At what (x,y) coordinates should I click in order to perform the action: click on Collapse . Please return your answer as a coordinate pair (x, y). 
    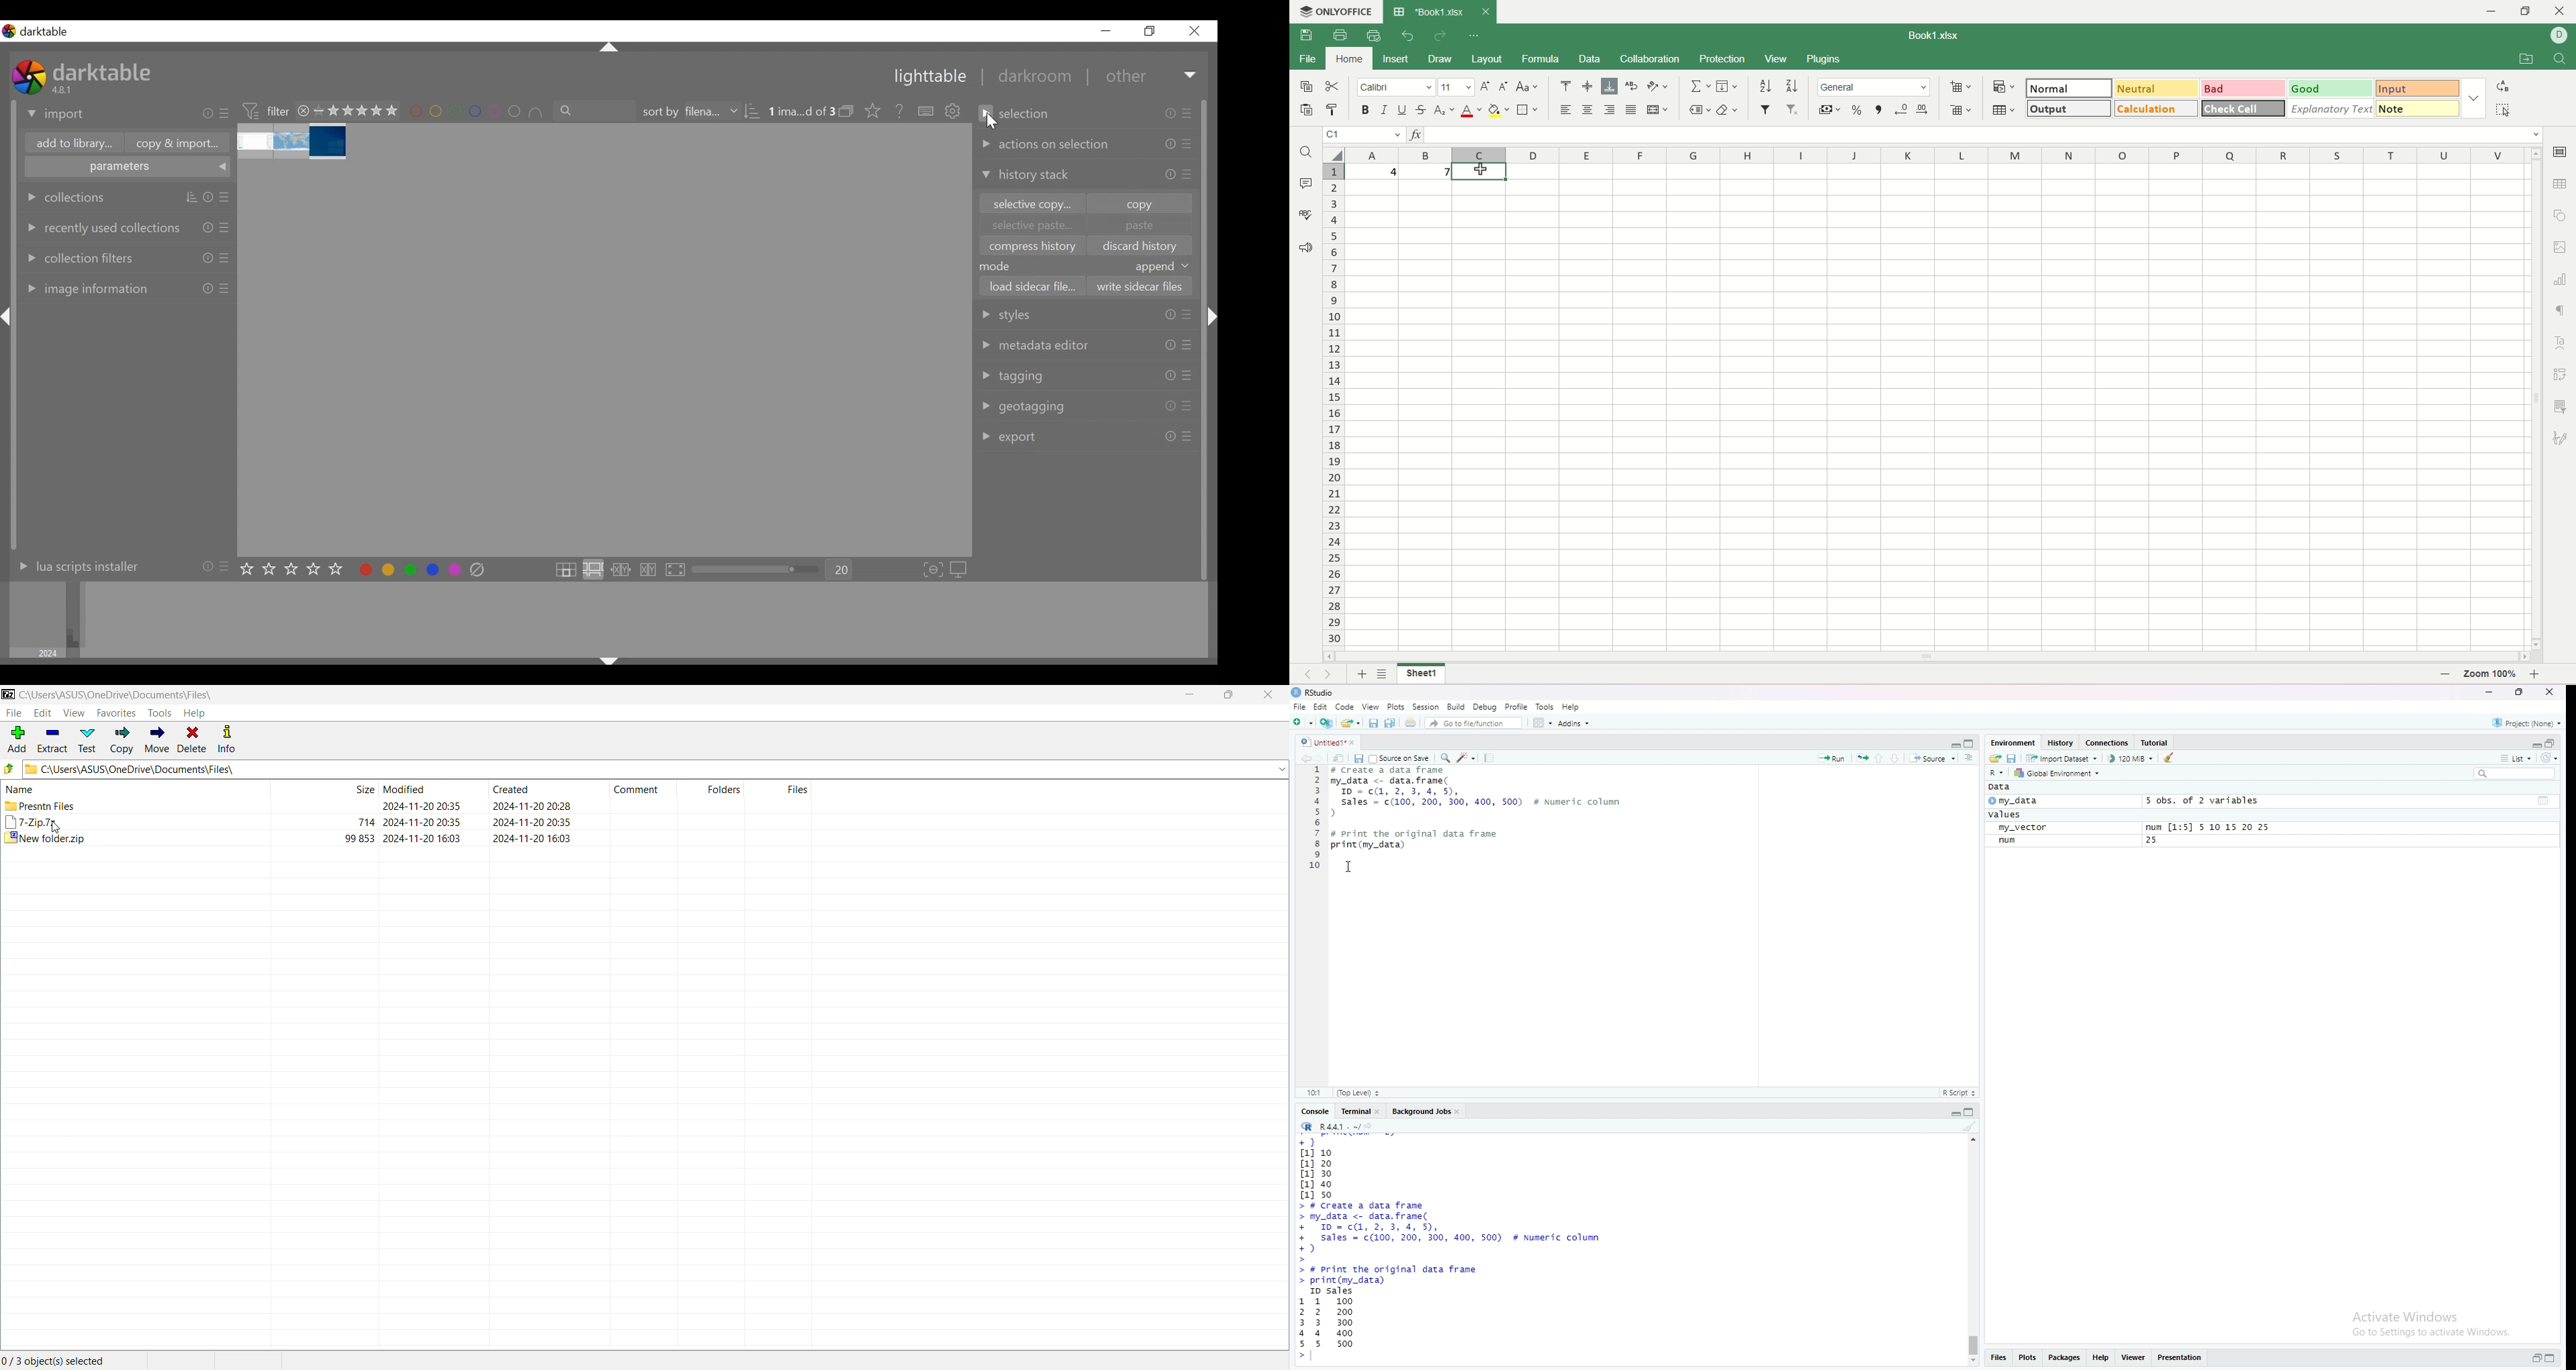
    Looking at the image, I should click on (1213, 317).